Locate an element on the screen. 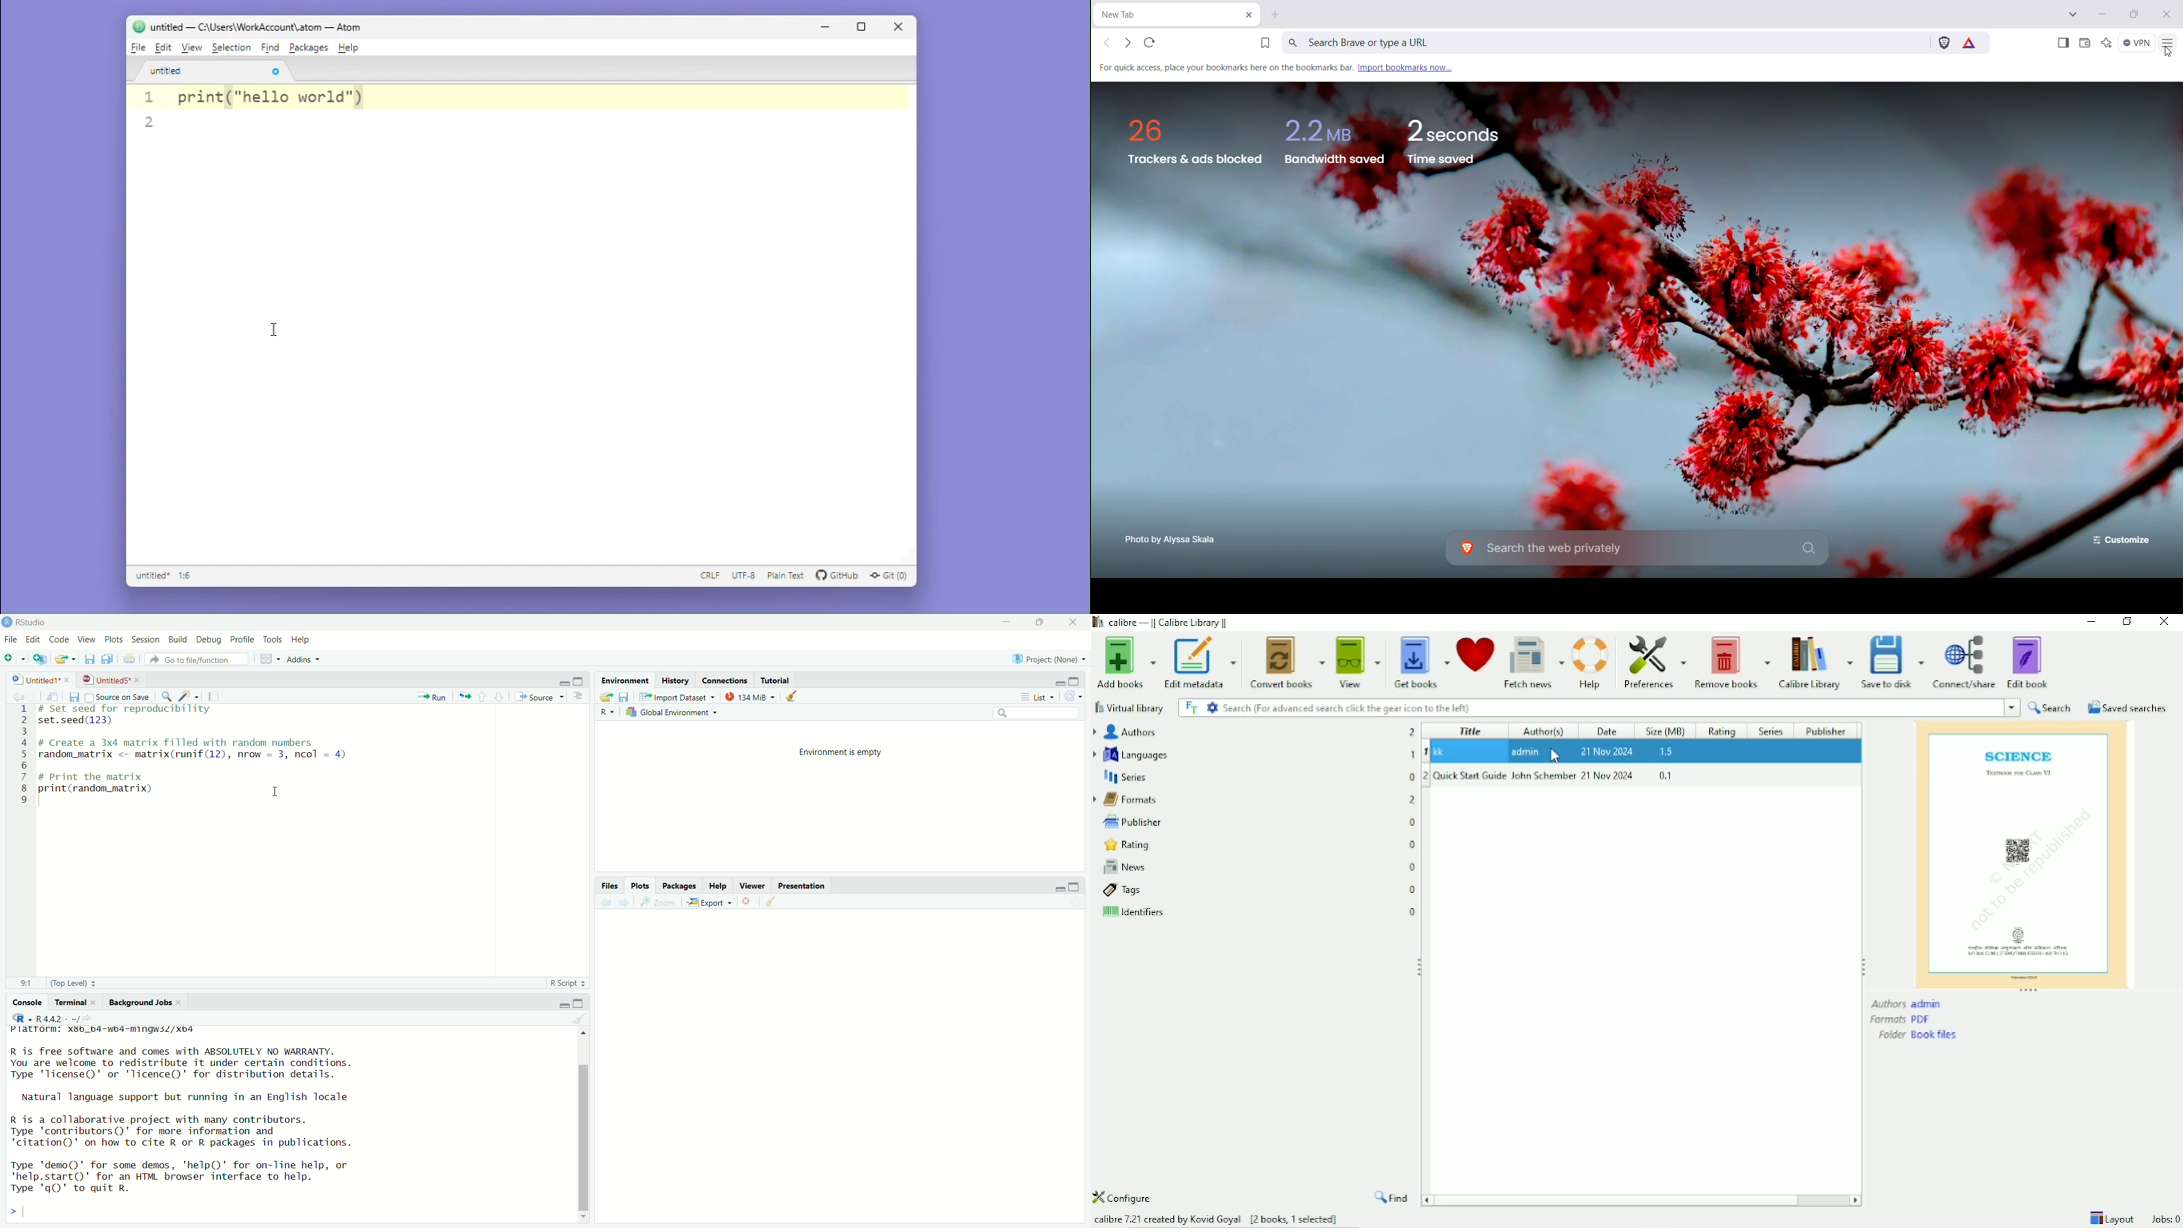 The width and height of the screenshot is (2184, 1232). Edit book is located at coordinates (2028, 662).